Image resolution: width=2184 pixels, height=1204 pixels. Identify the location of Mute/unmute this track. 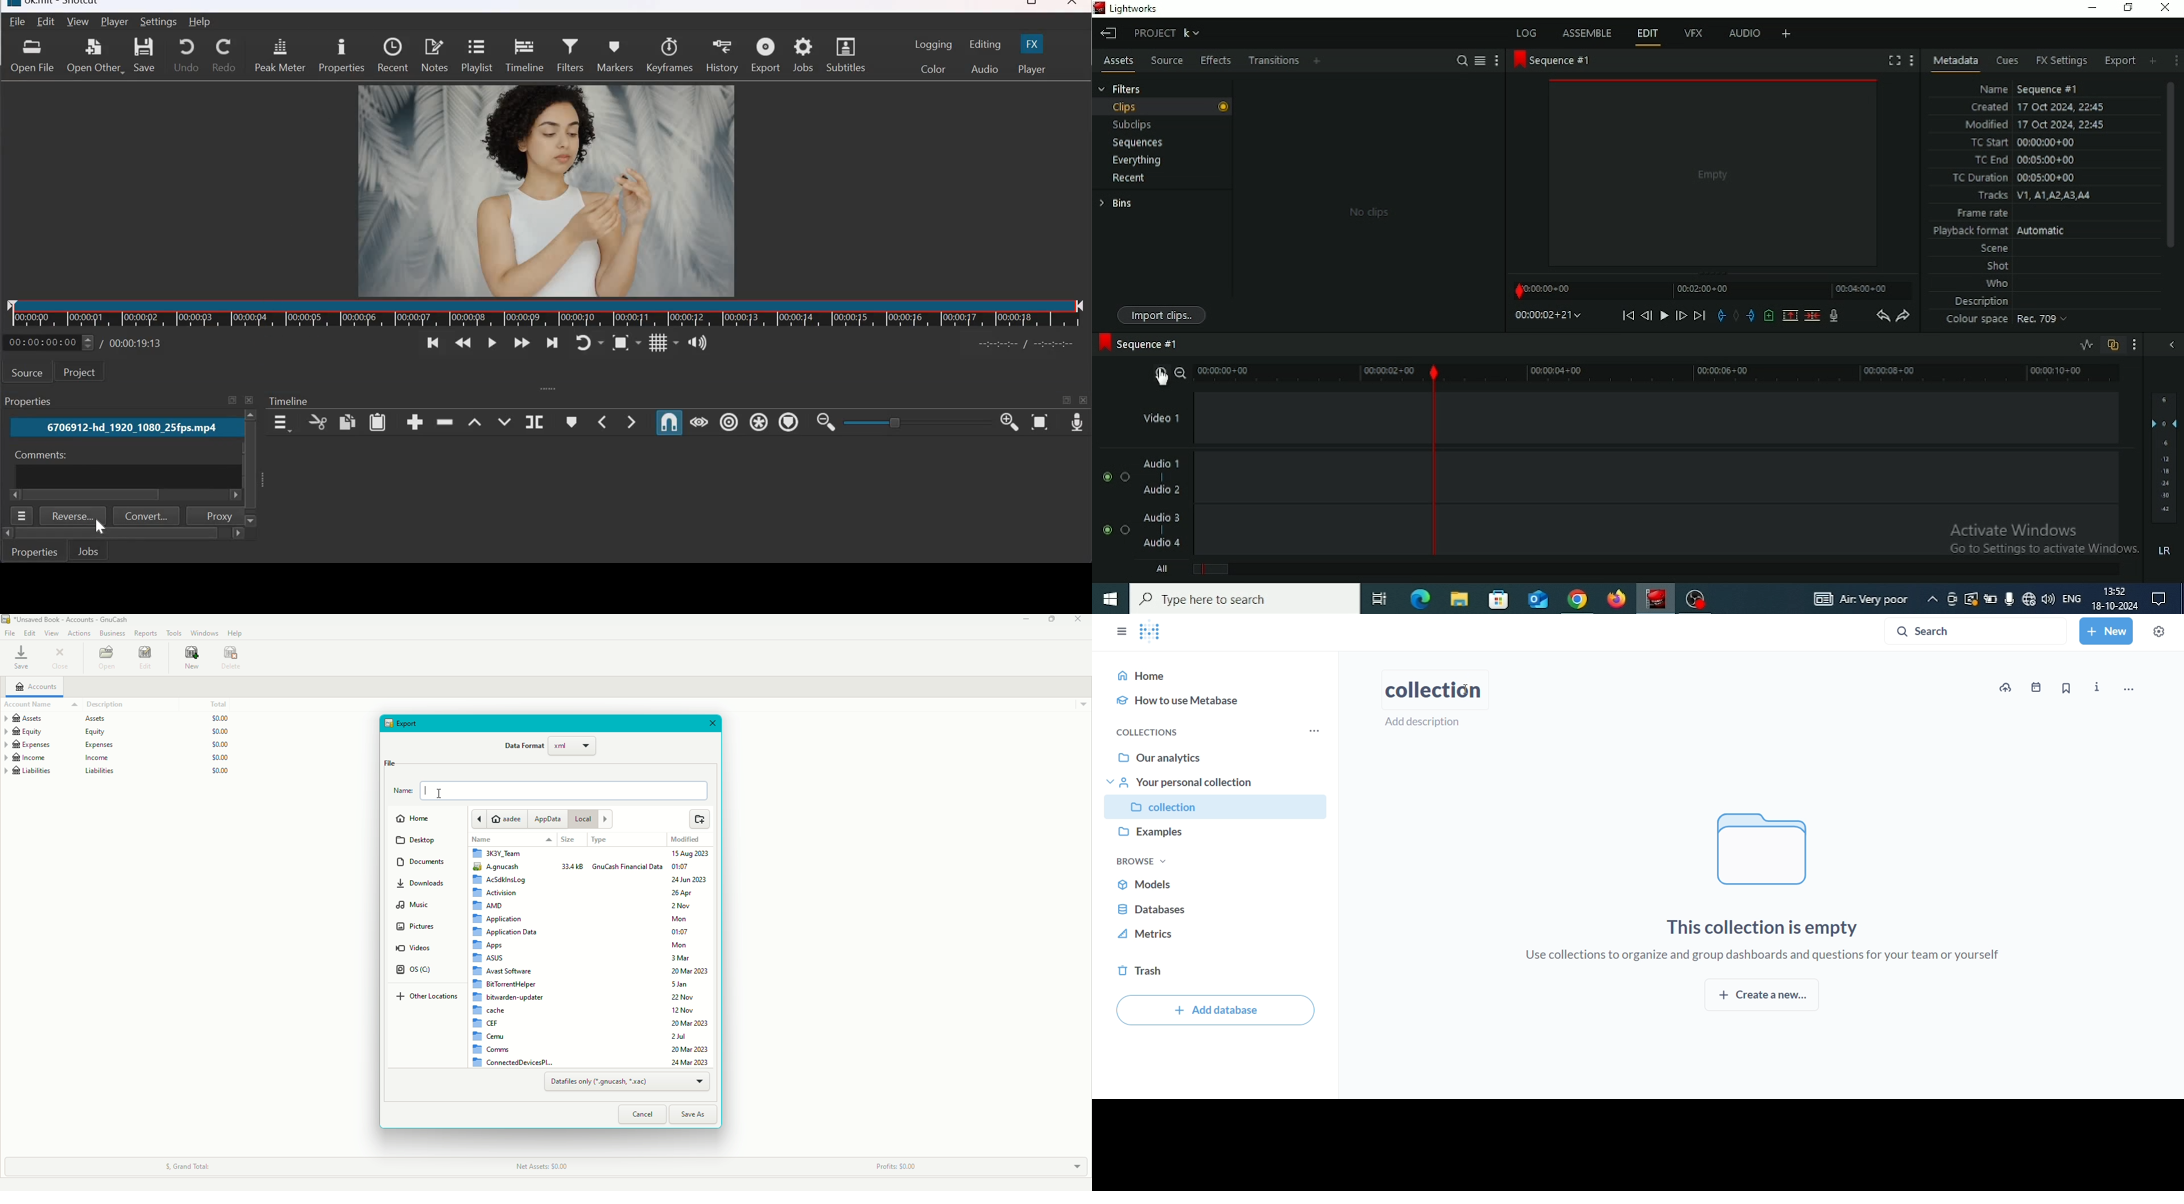
(1106, 530).